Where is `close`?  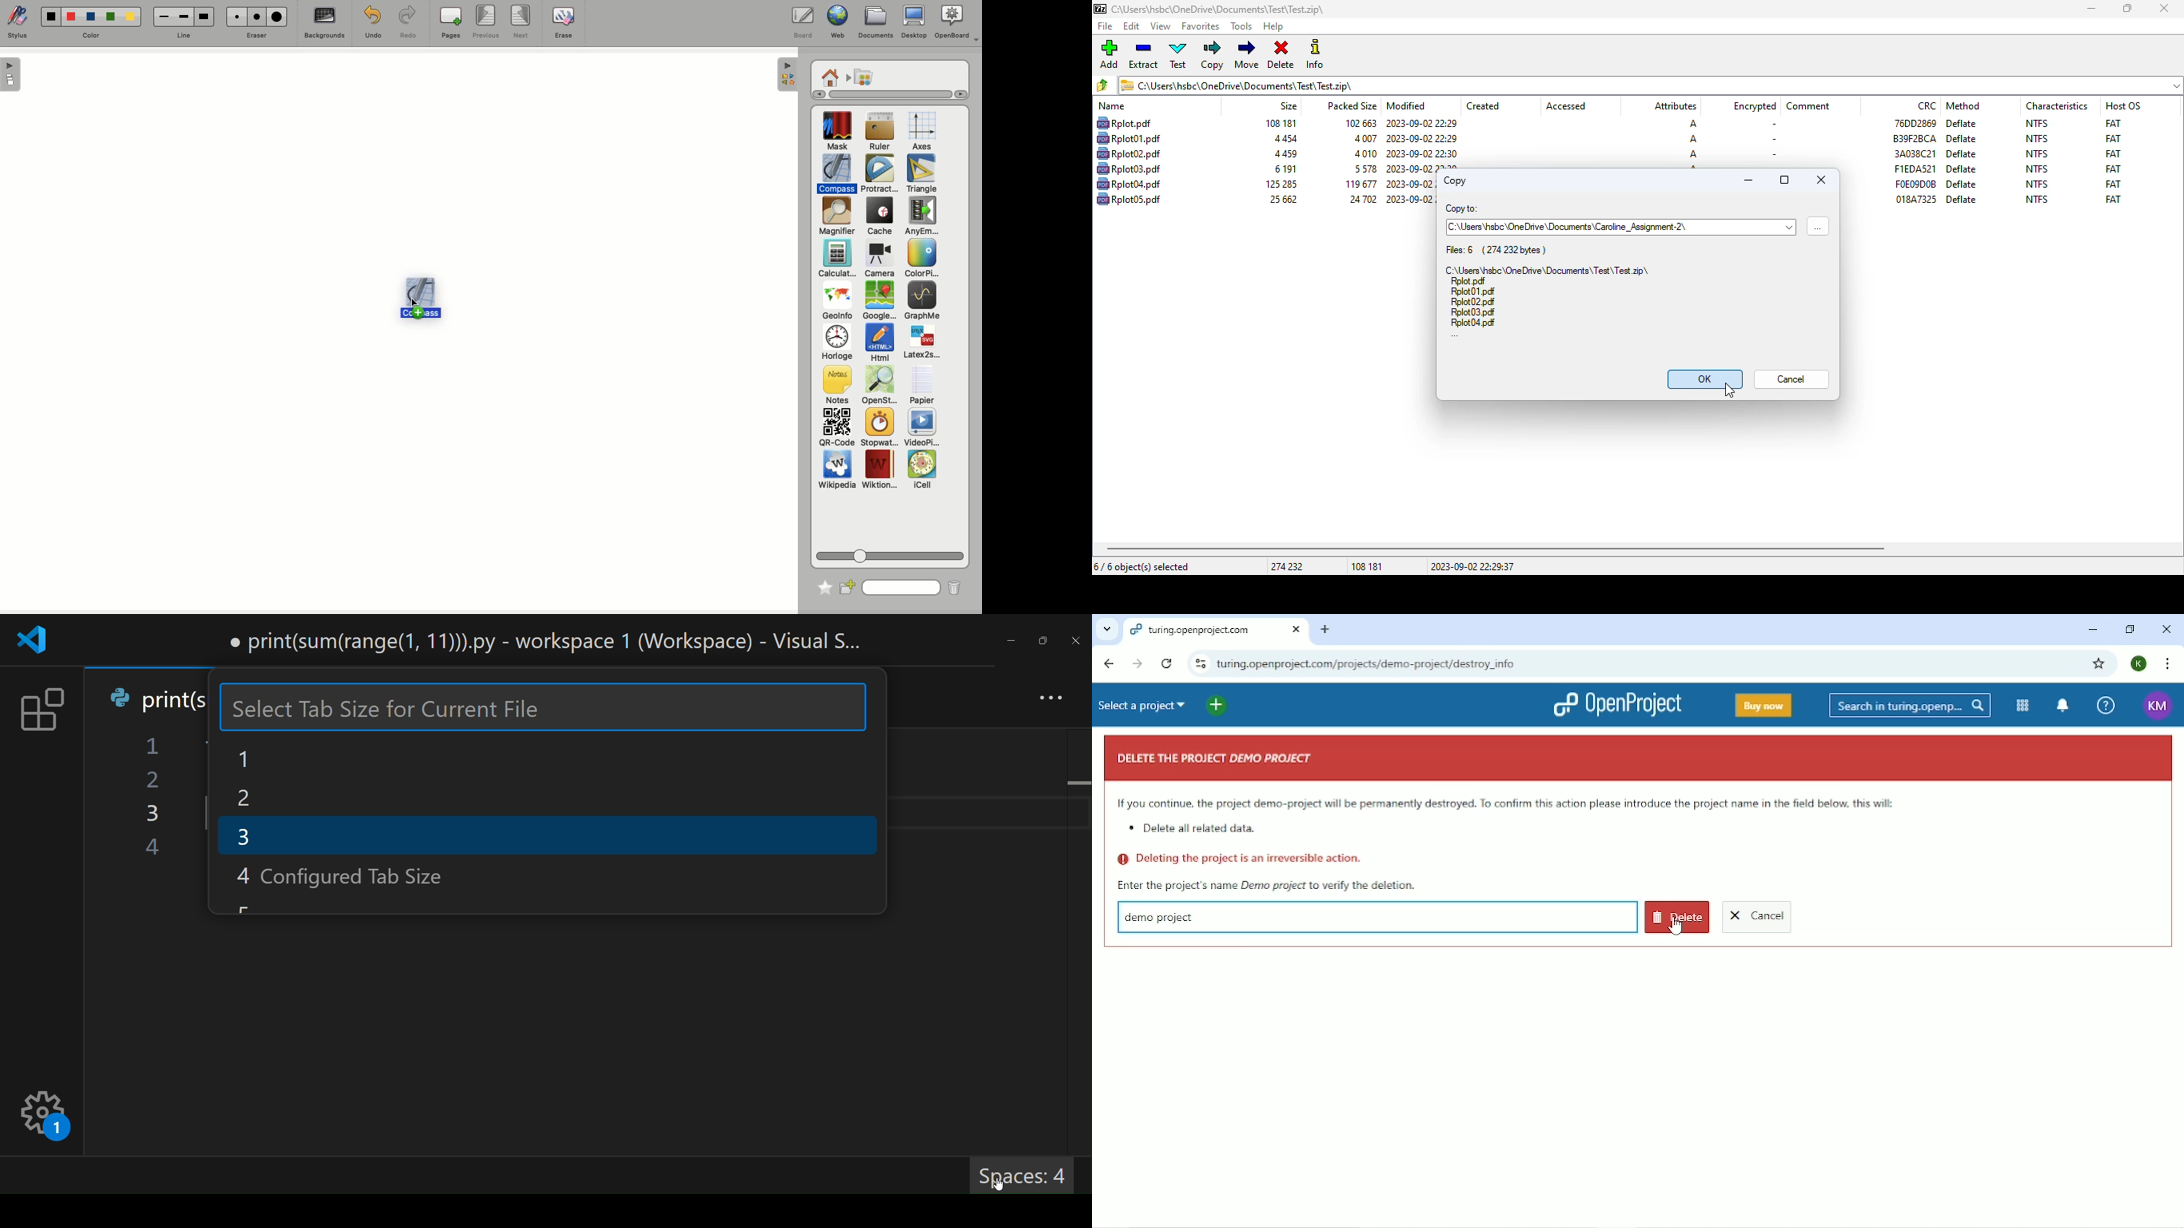
close is located at coordinates (1077, 640).